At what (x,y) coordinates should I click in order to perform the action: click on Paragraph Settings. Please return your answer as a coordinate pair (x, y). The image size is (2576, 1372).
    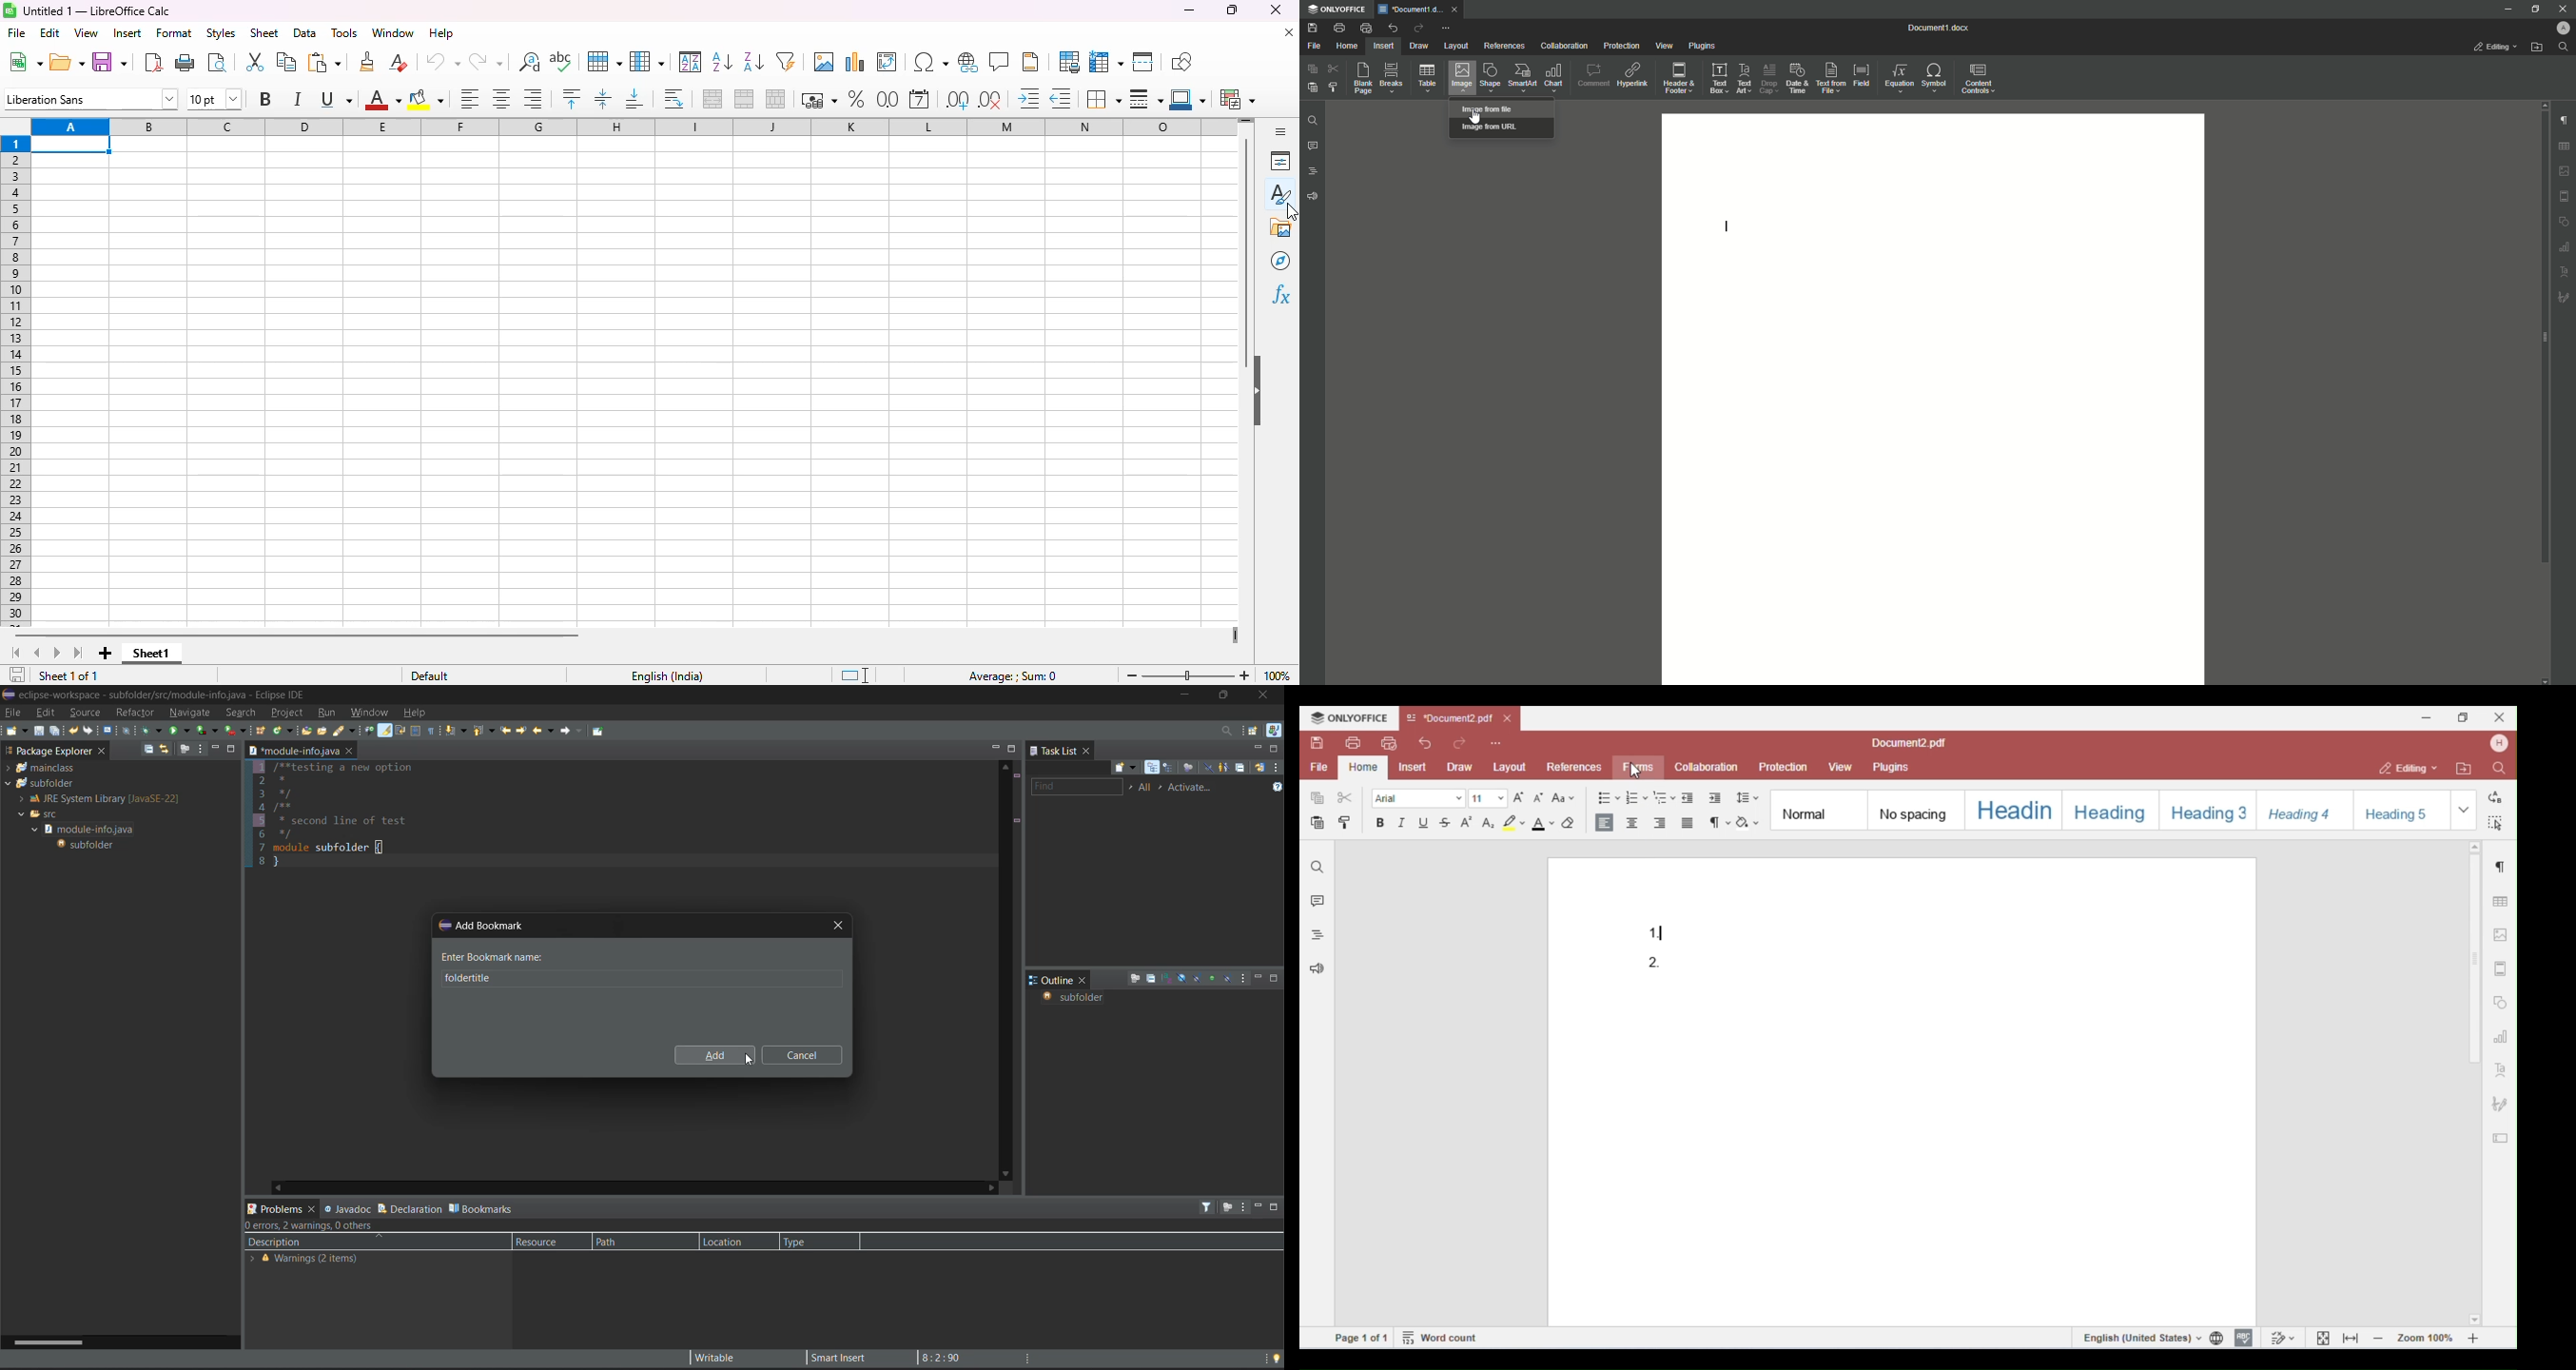
    Looking at the image, I should click on (2565, 120).